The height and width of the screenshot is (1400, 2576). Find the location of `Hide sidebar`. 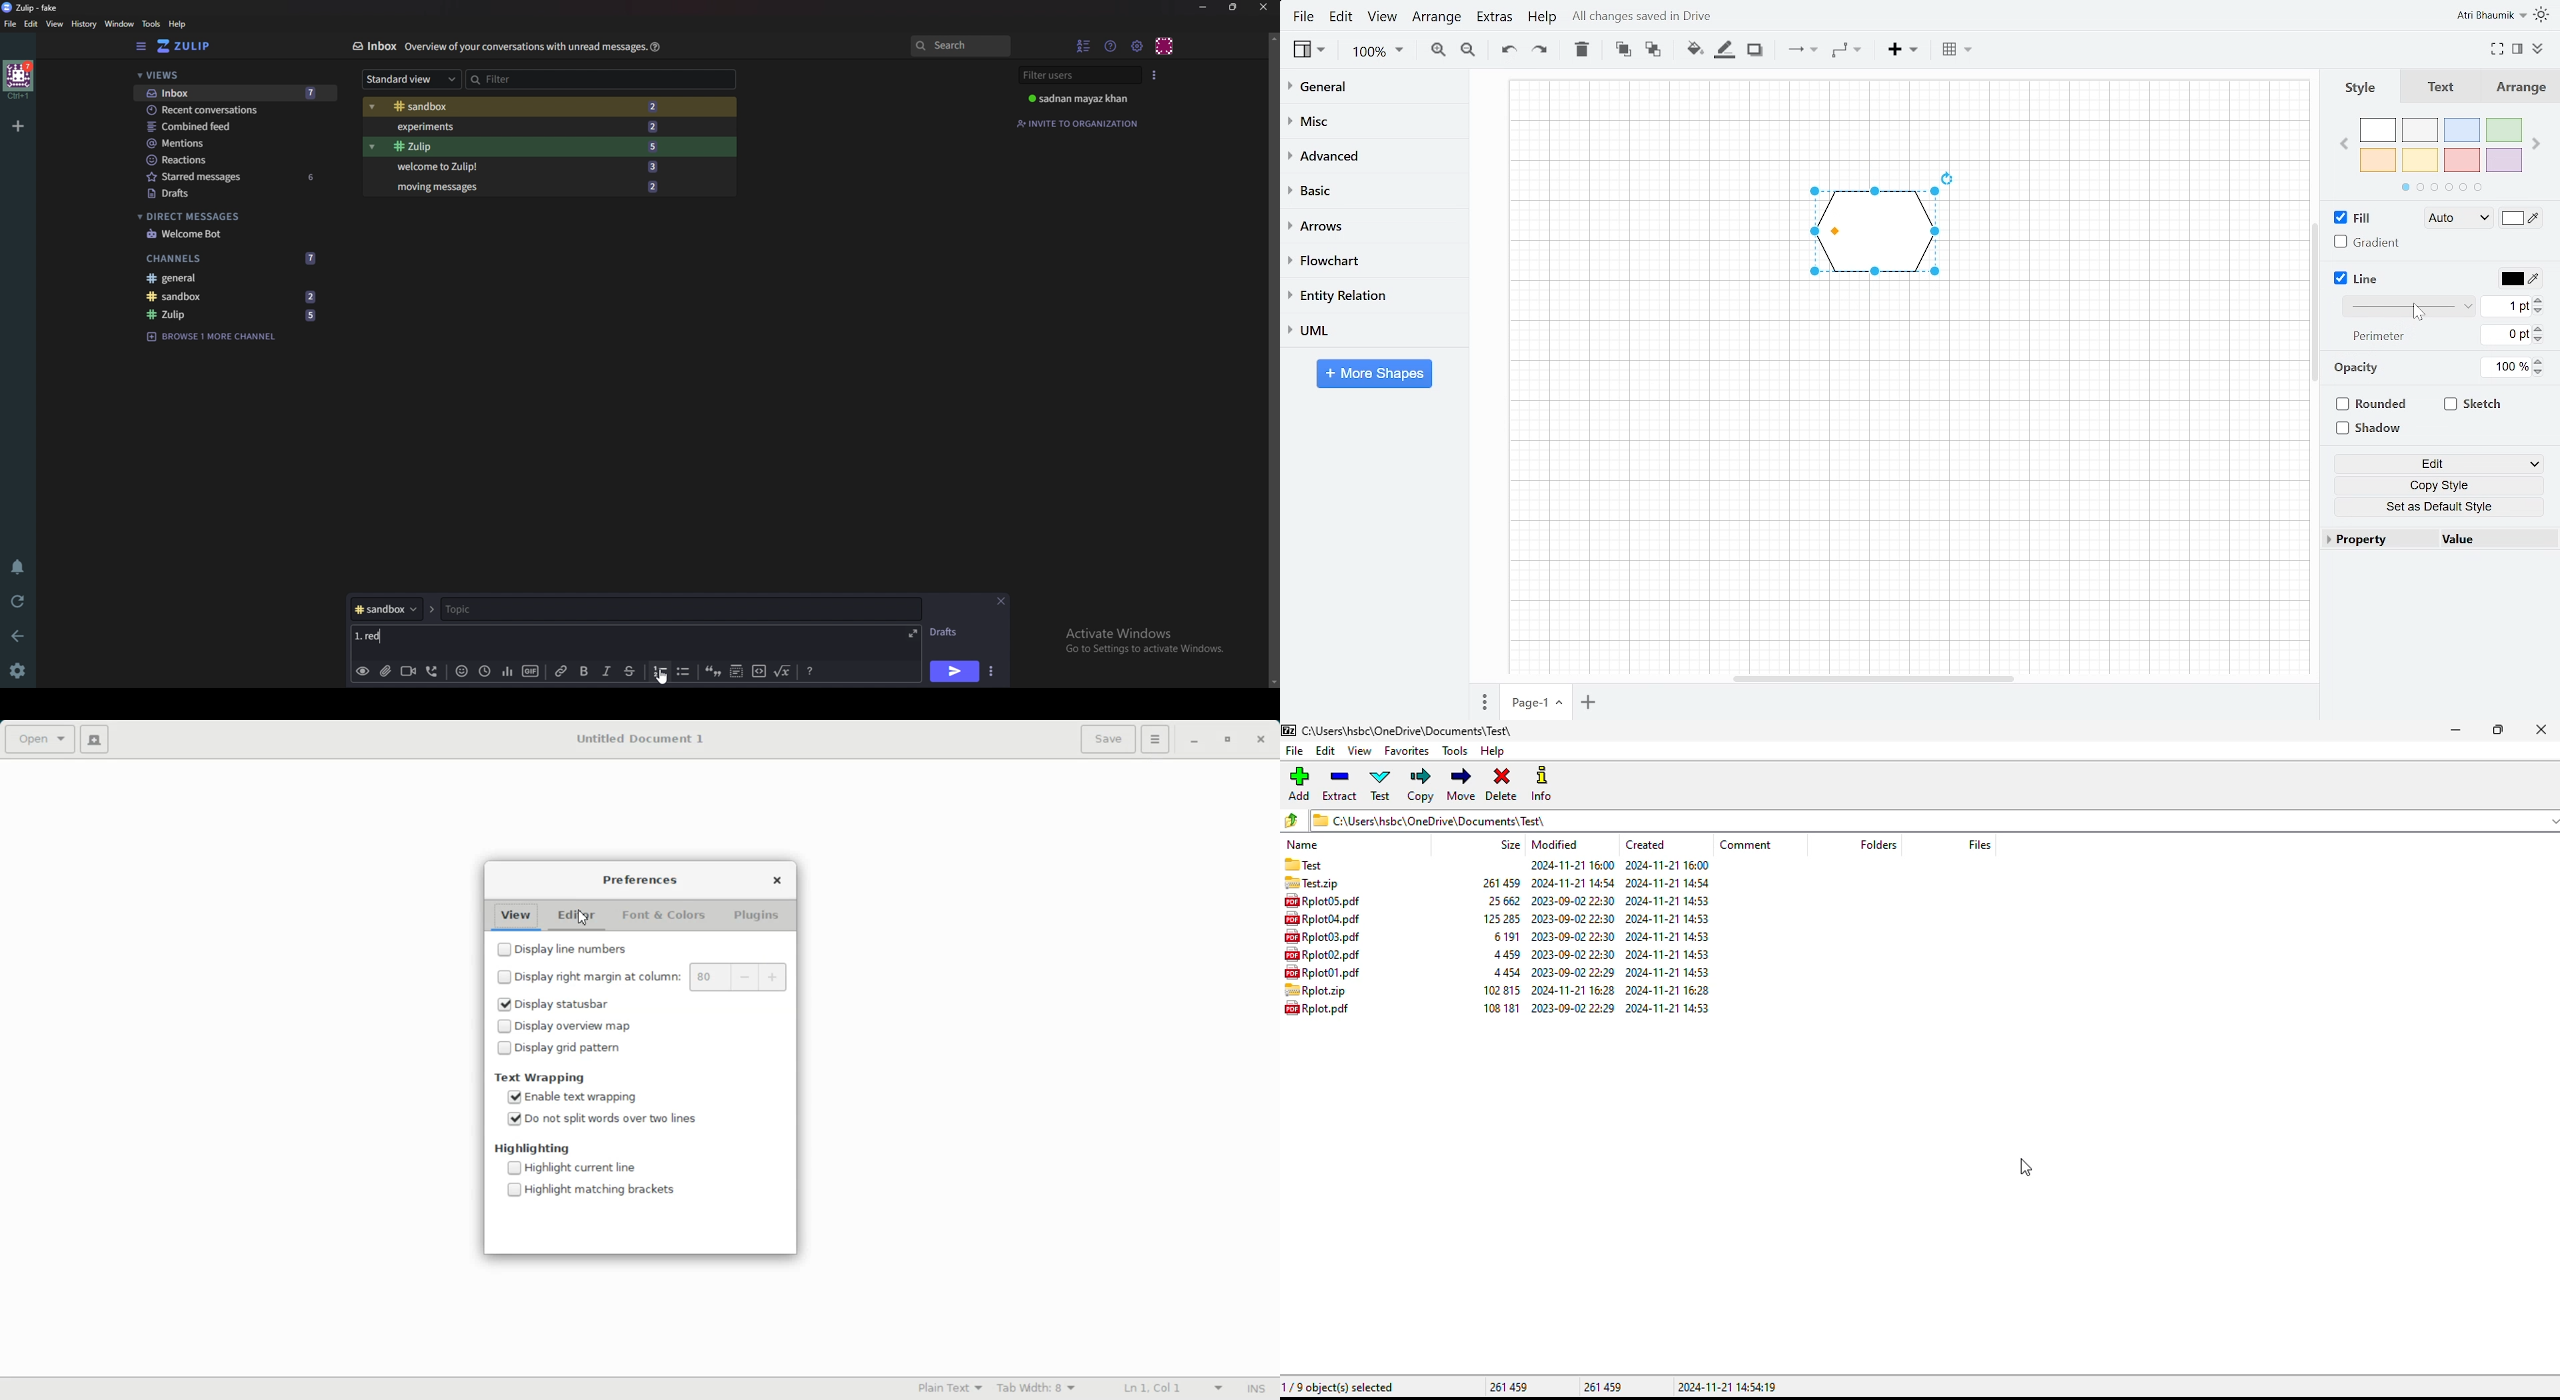

Hide sidebar is located at coordinates (141, 47).